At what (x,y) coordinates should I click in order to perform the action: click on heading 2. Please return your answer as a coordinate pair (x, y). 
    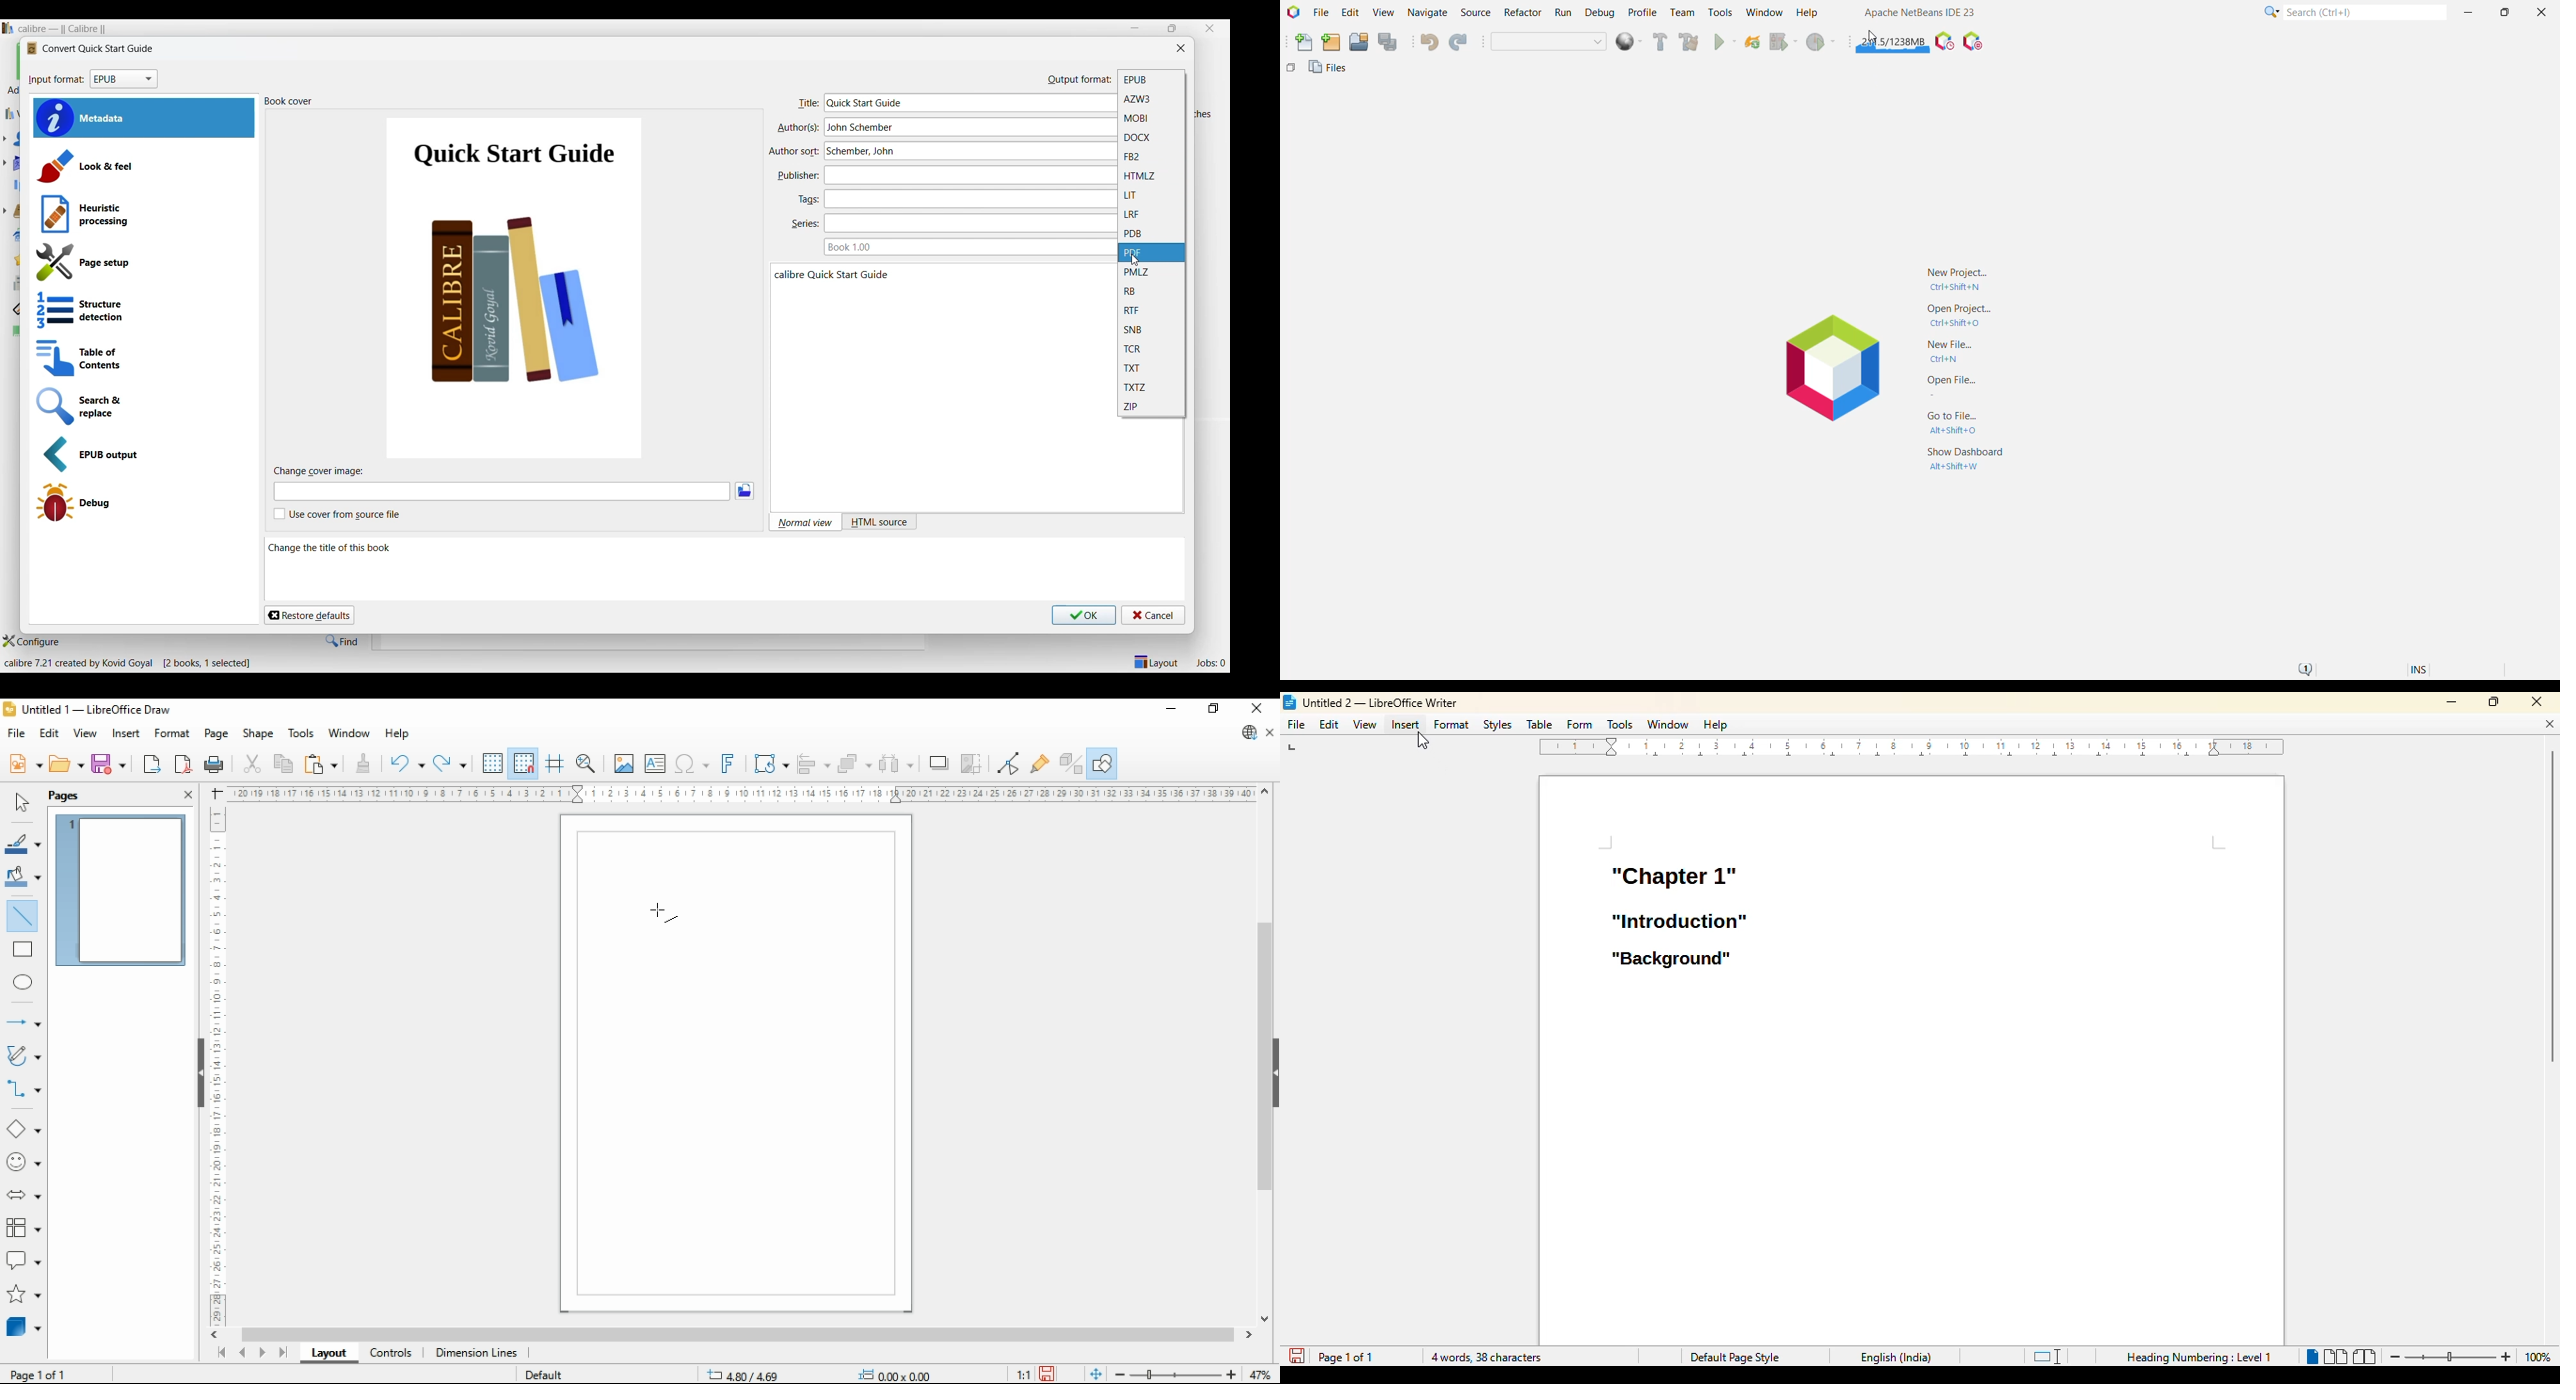
    Looking at the image, I should click on (1680, 921).